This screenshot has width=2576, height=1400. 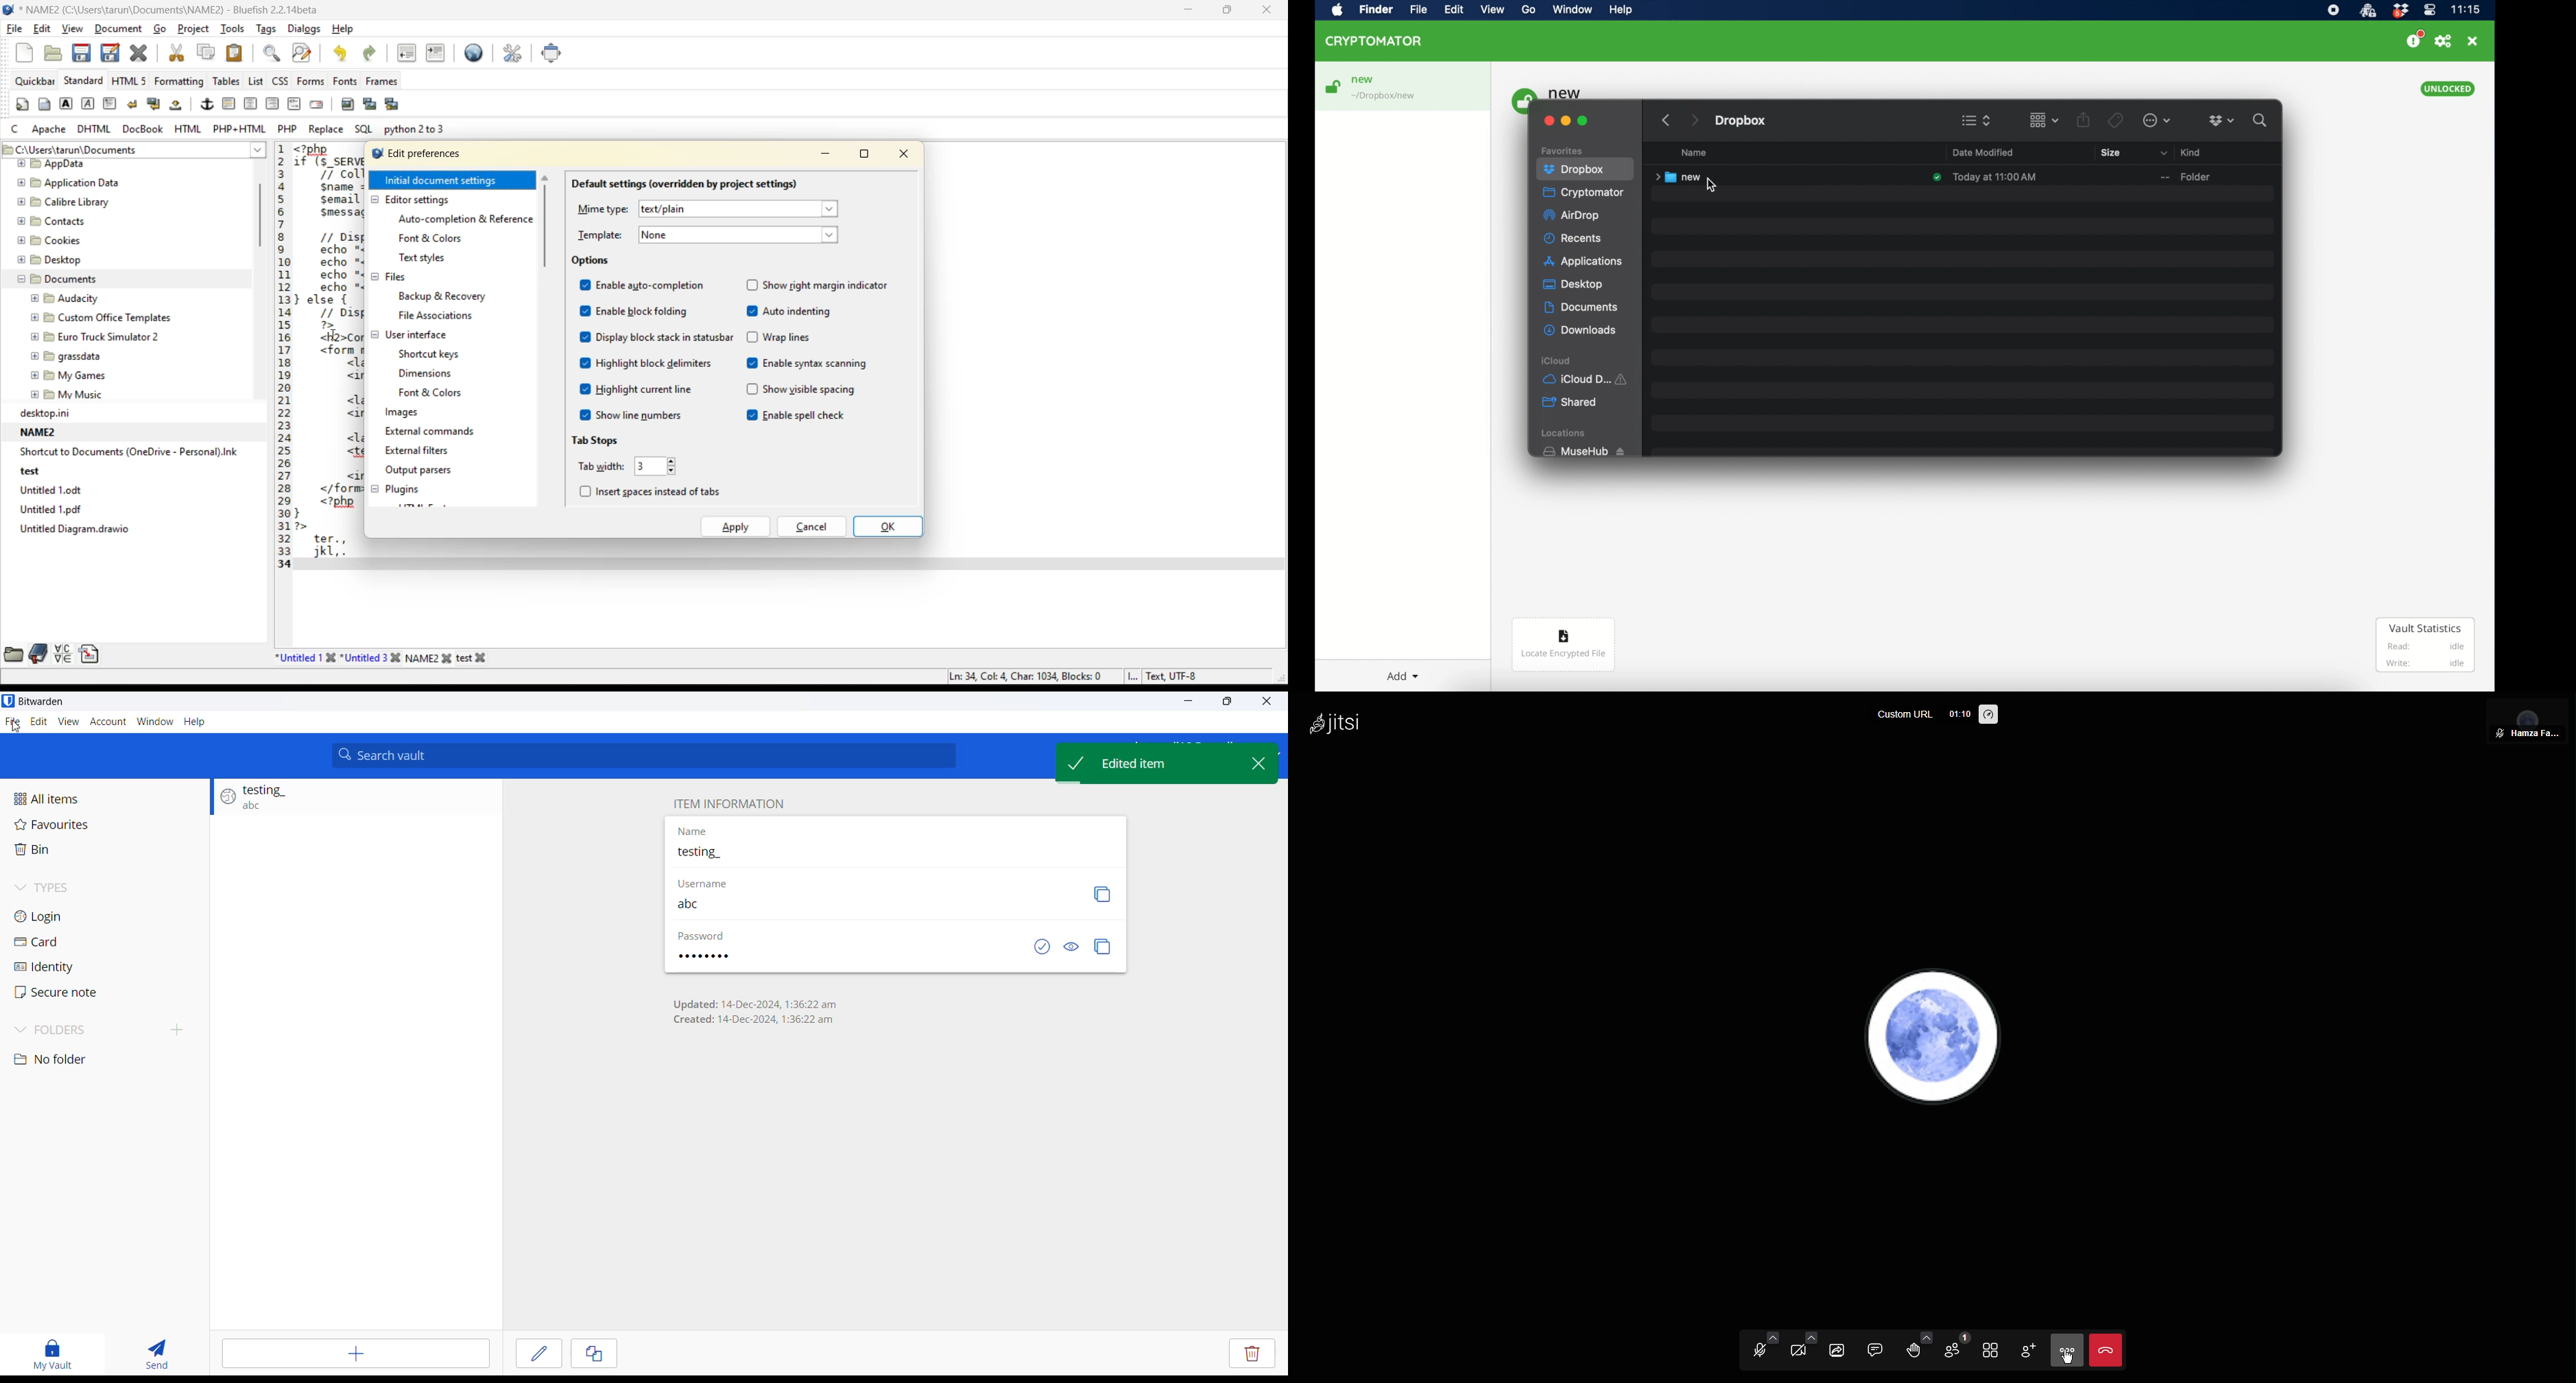 What do you see at coordinates (286, 127) in the screenshot?
I see `php` at bounding box center [286, 127].